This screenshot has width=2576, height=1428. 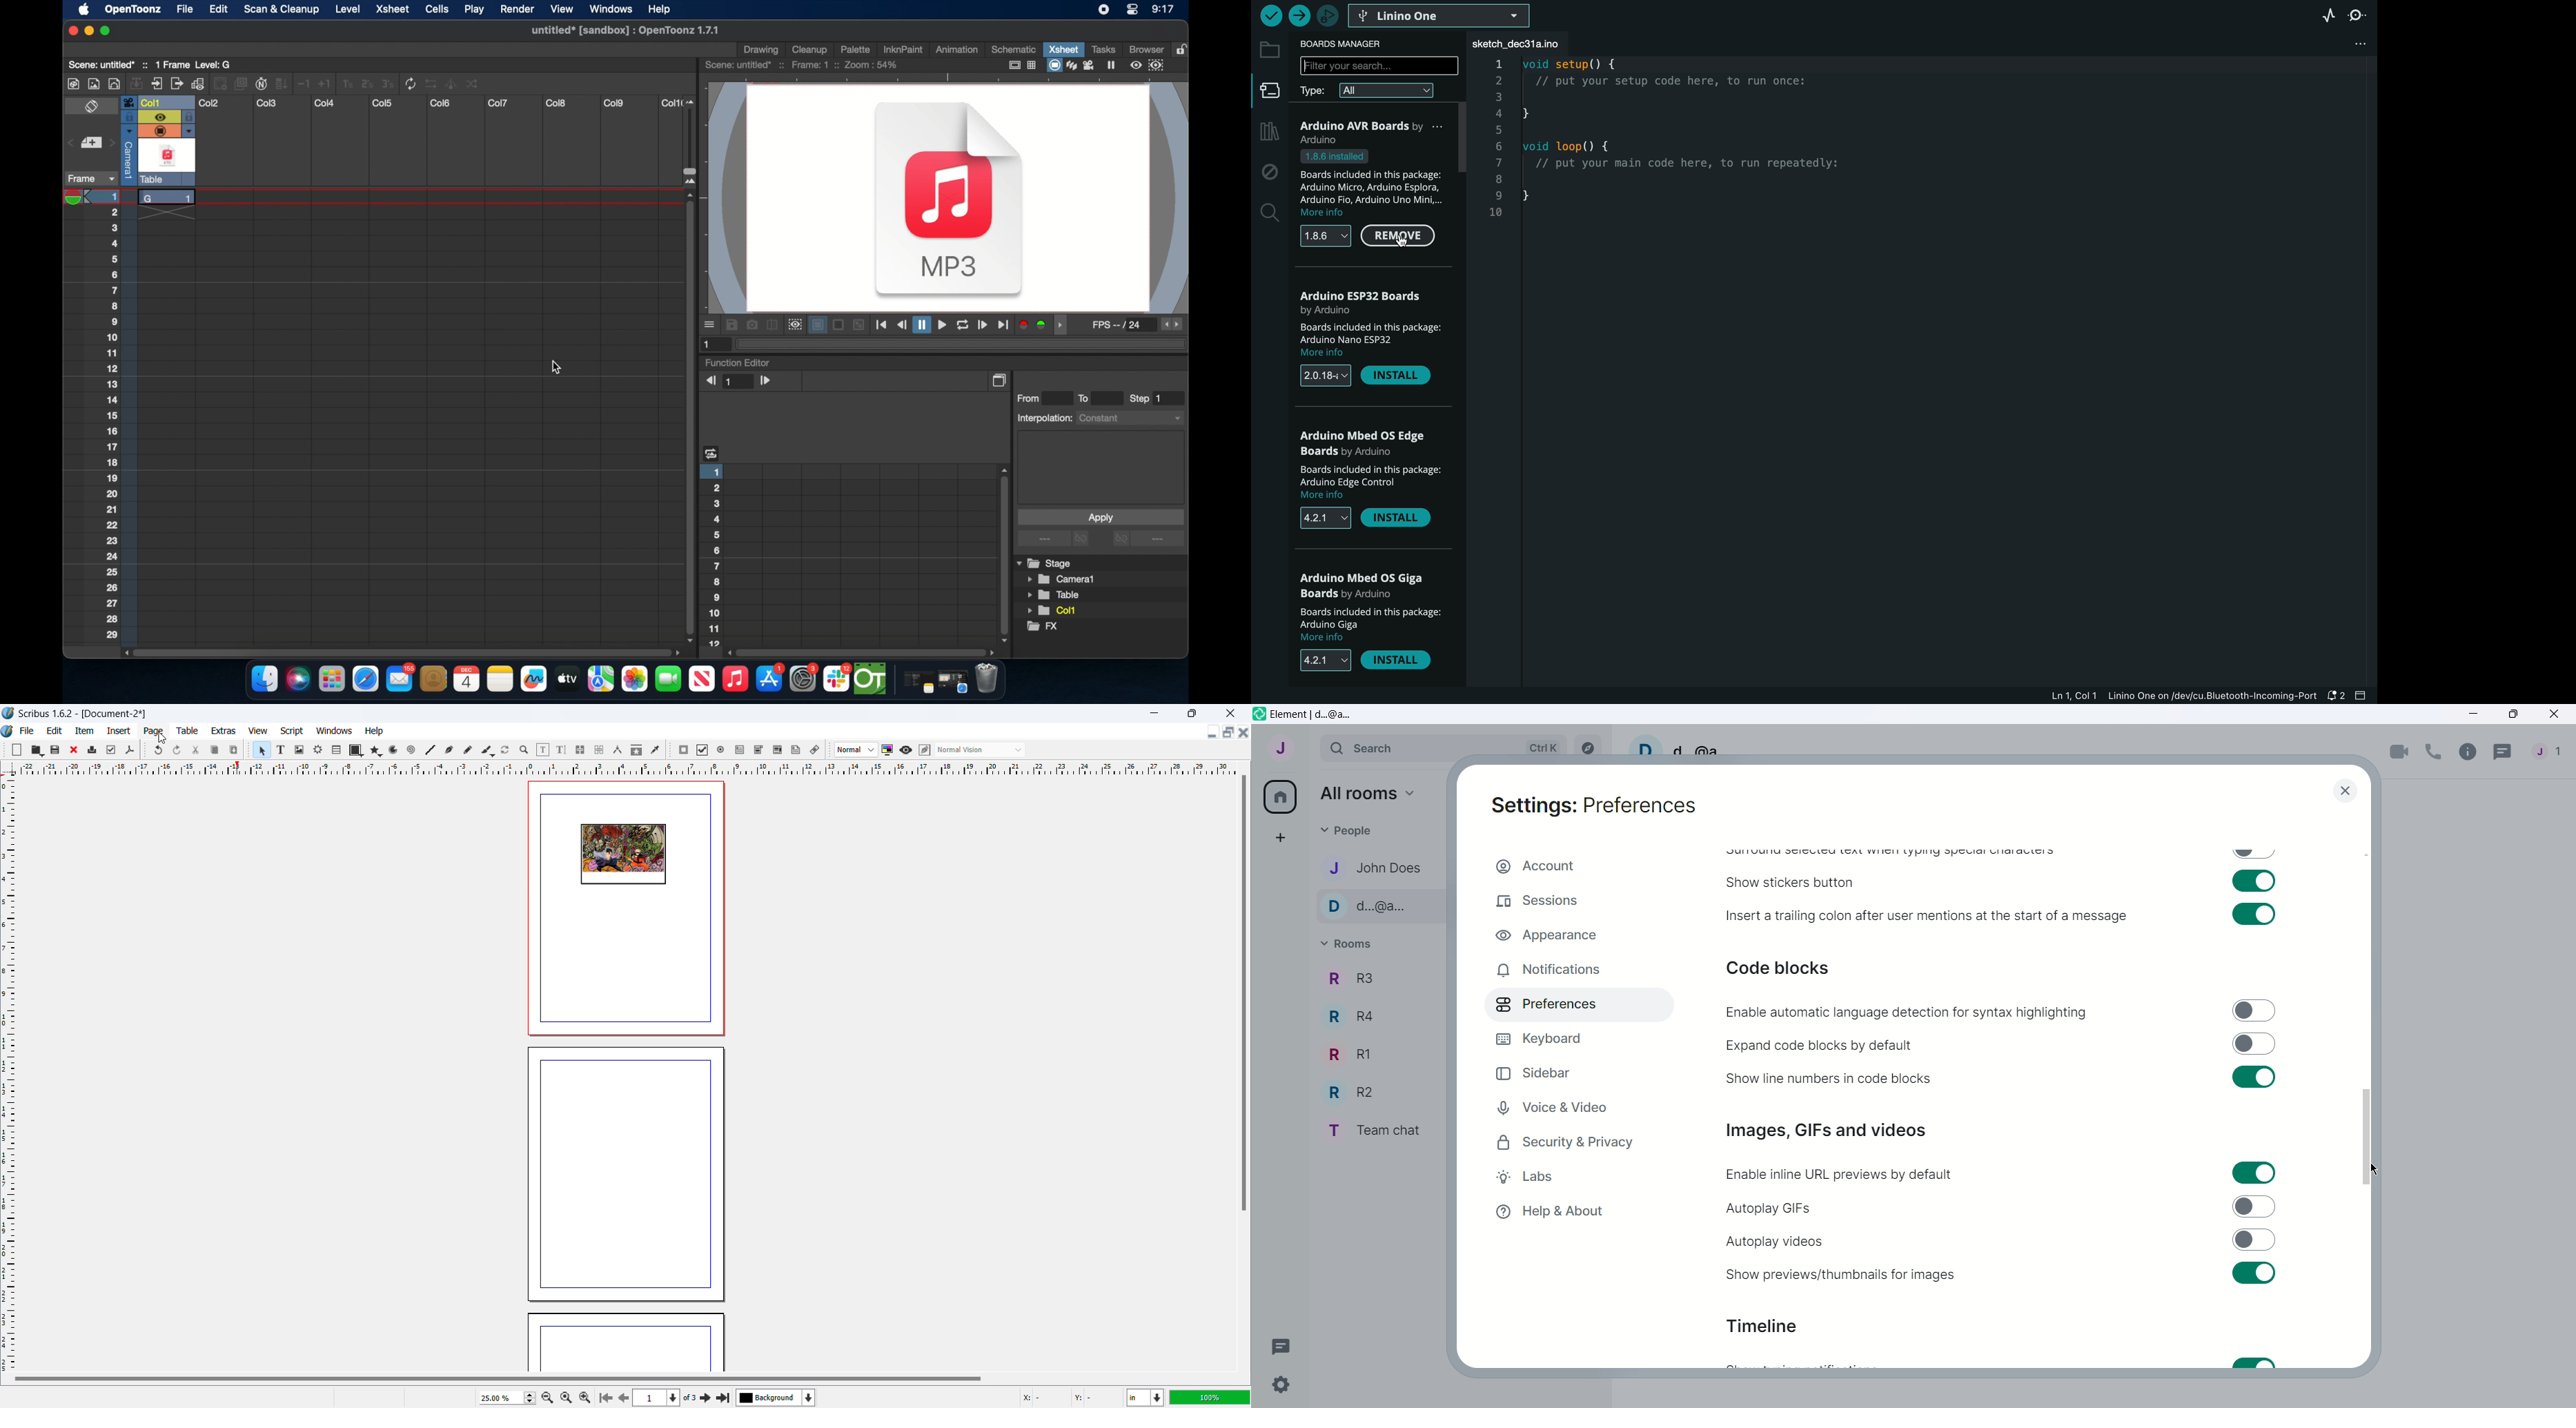 I want to click on help, so click(x=375, y=731).